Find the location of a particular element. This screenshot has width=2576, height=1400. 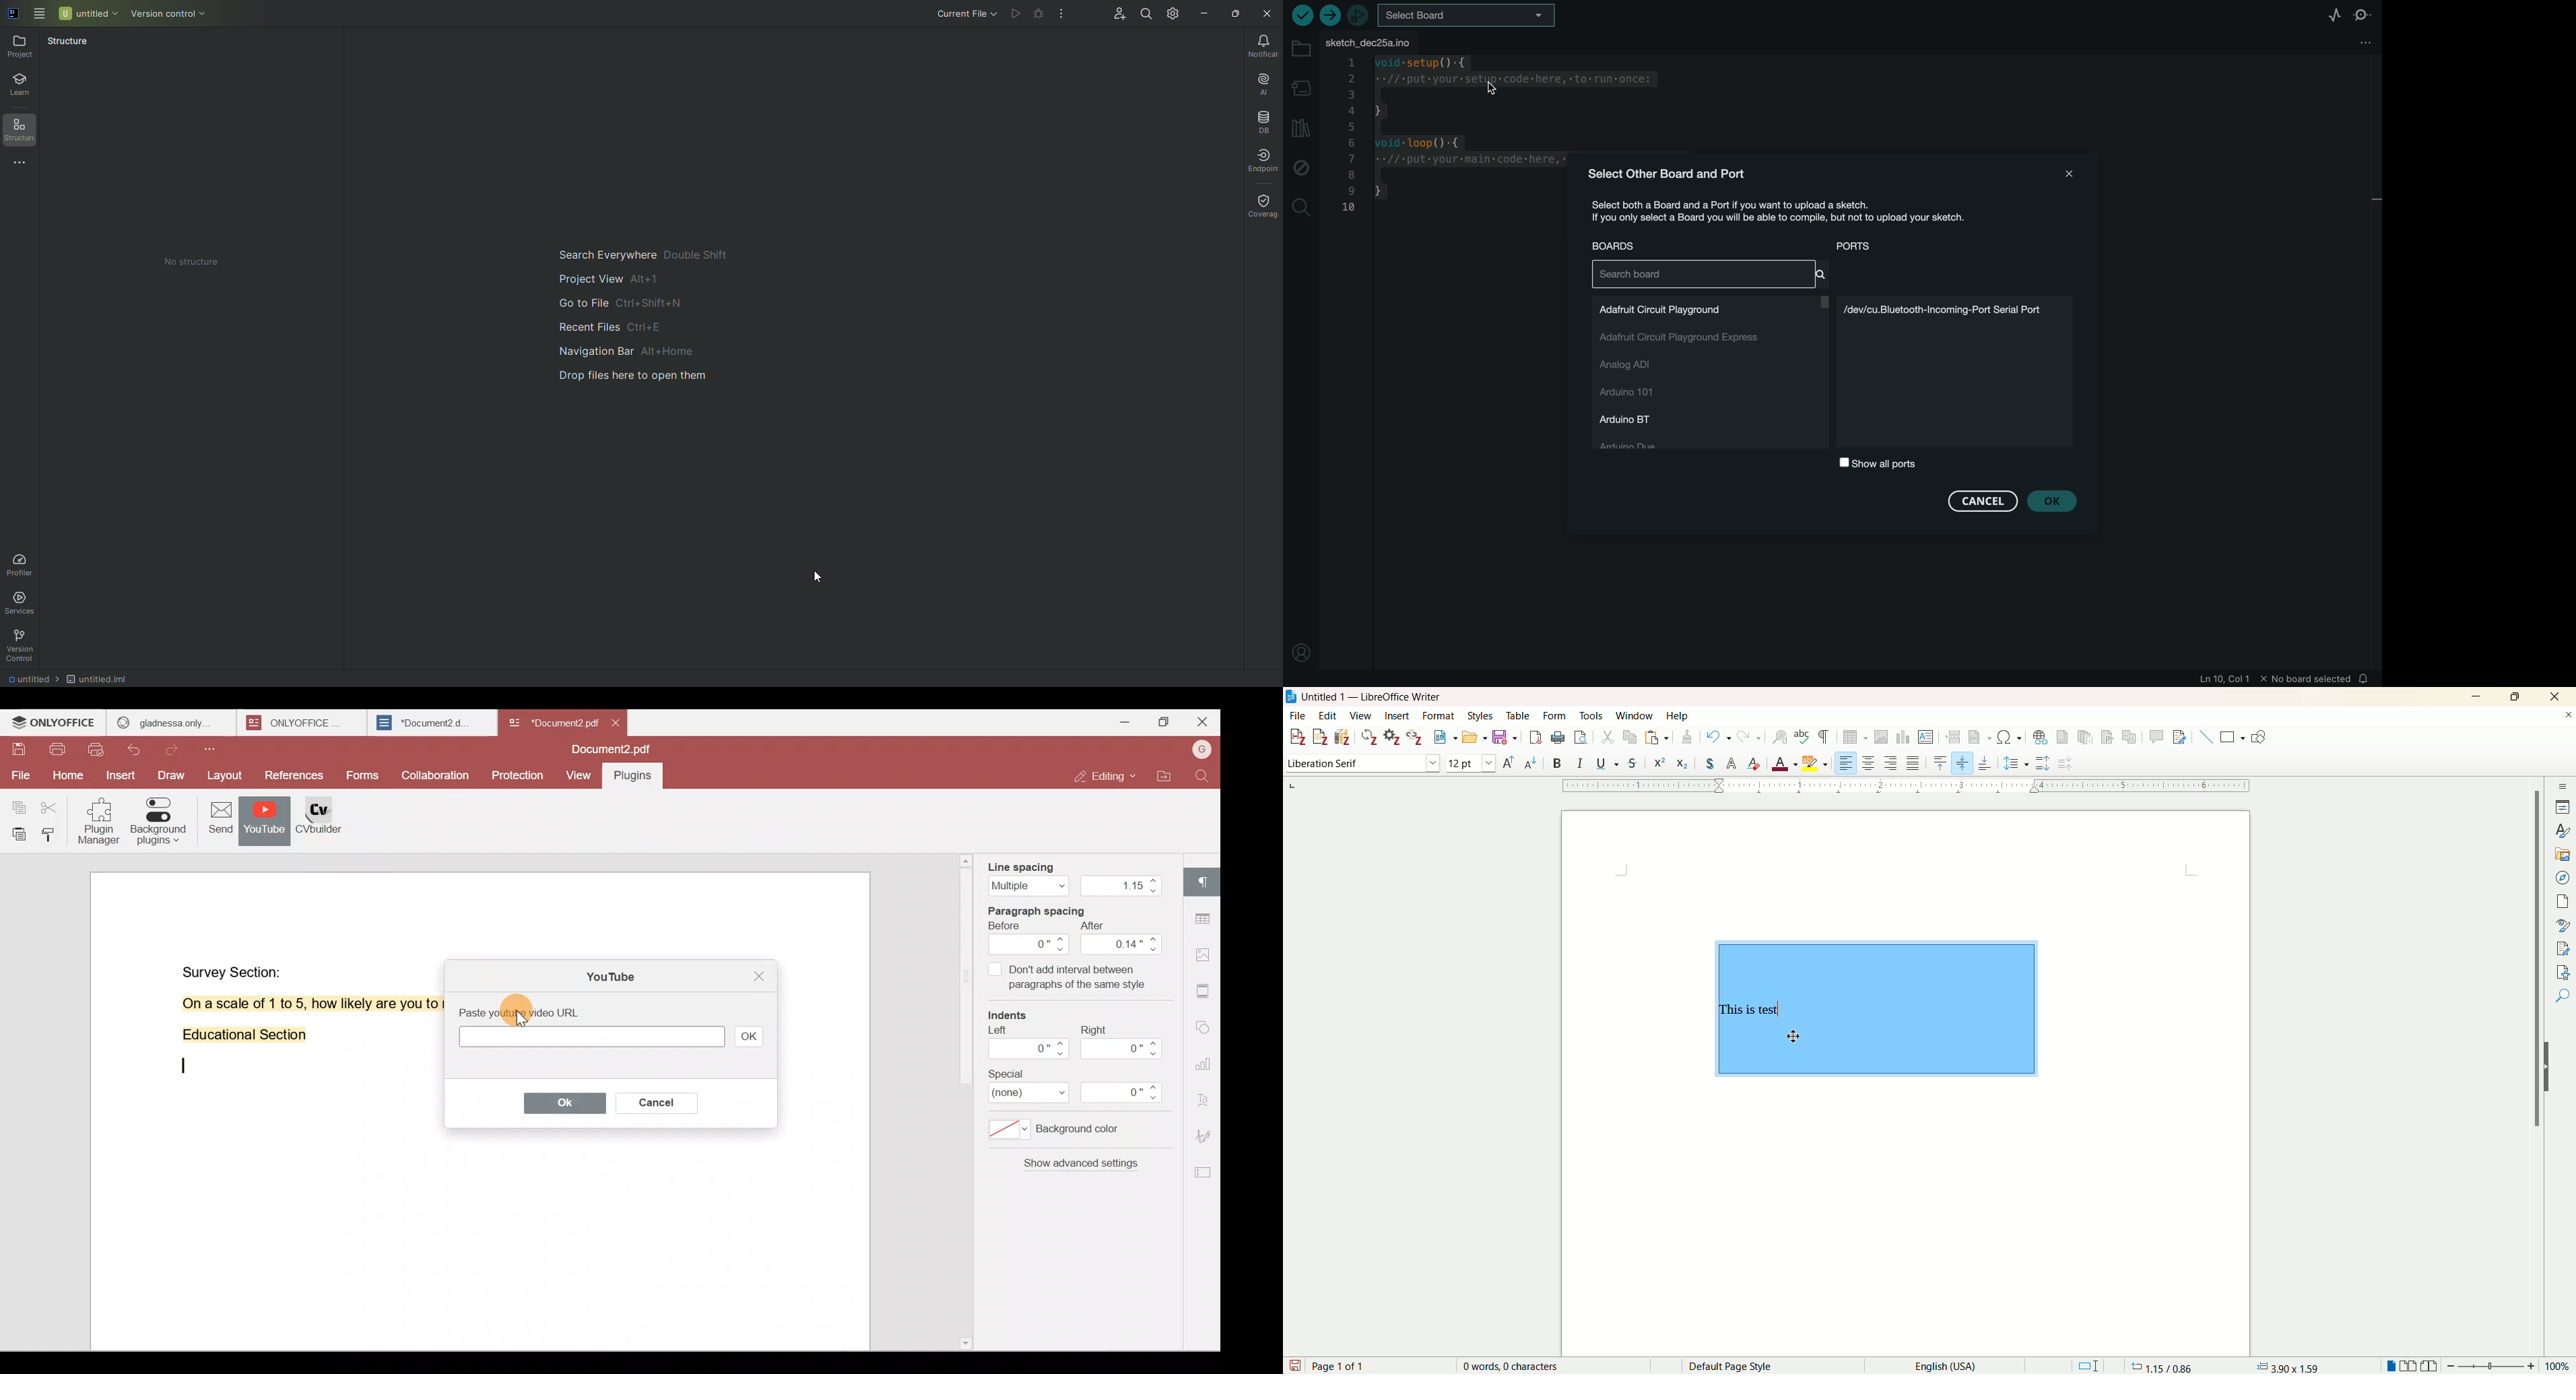

bring to front is located at coordinates (1505, 762).